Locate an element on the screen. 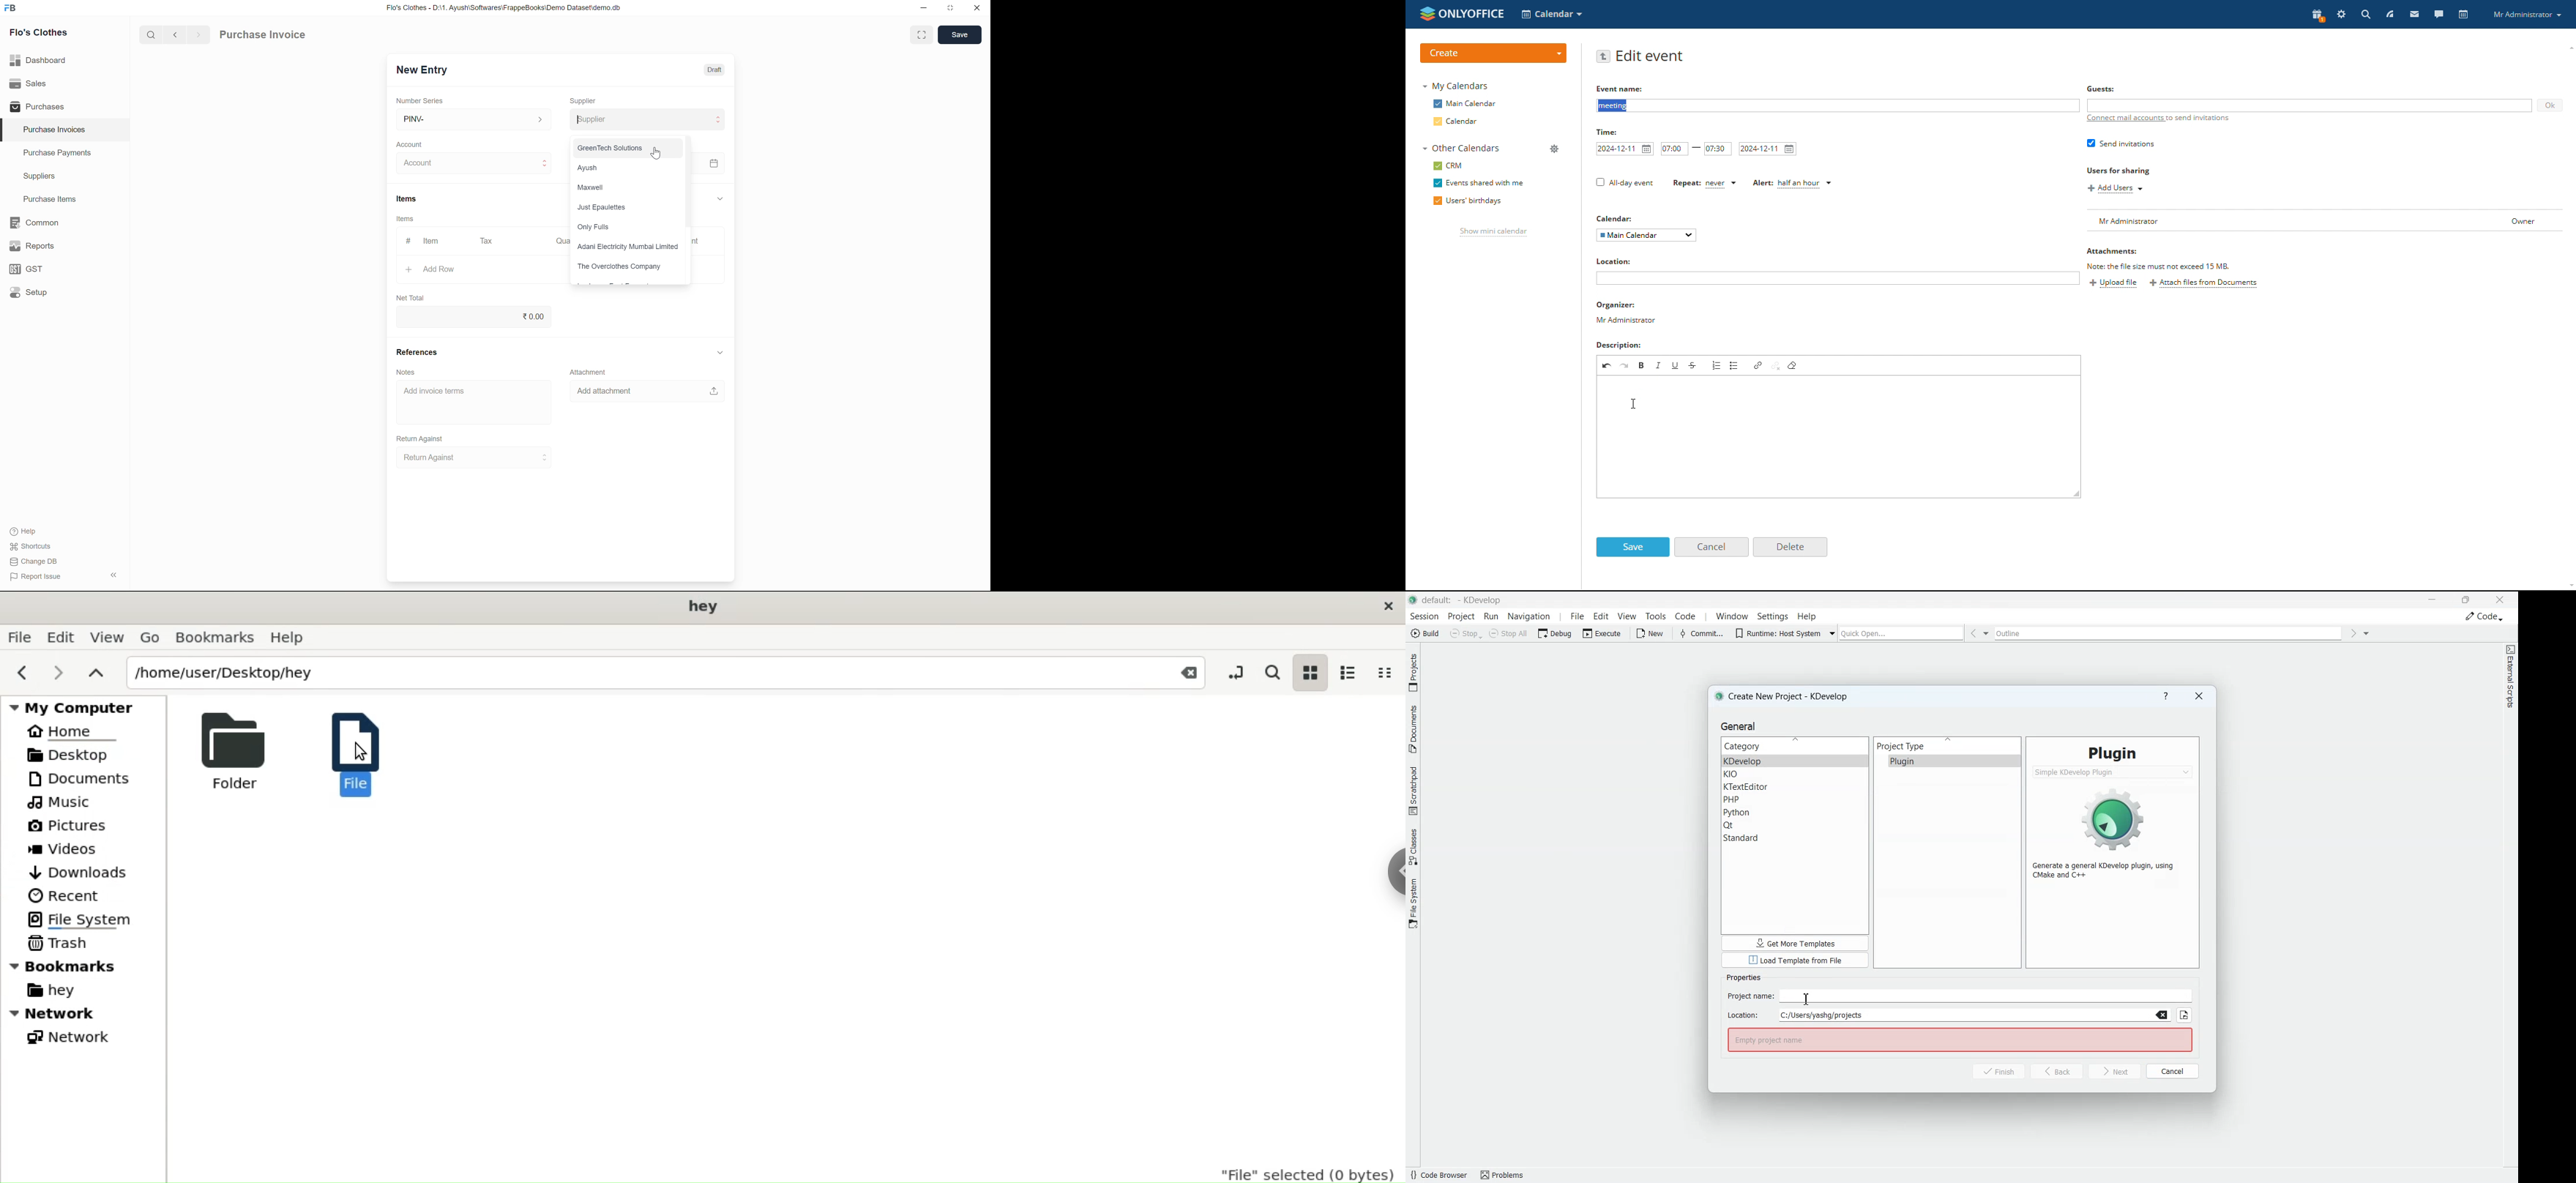 This screenshot has height=1204, width=2576. Notes is located at coordinates (405, 373).